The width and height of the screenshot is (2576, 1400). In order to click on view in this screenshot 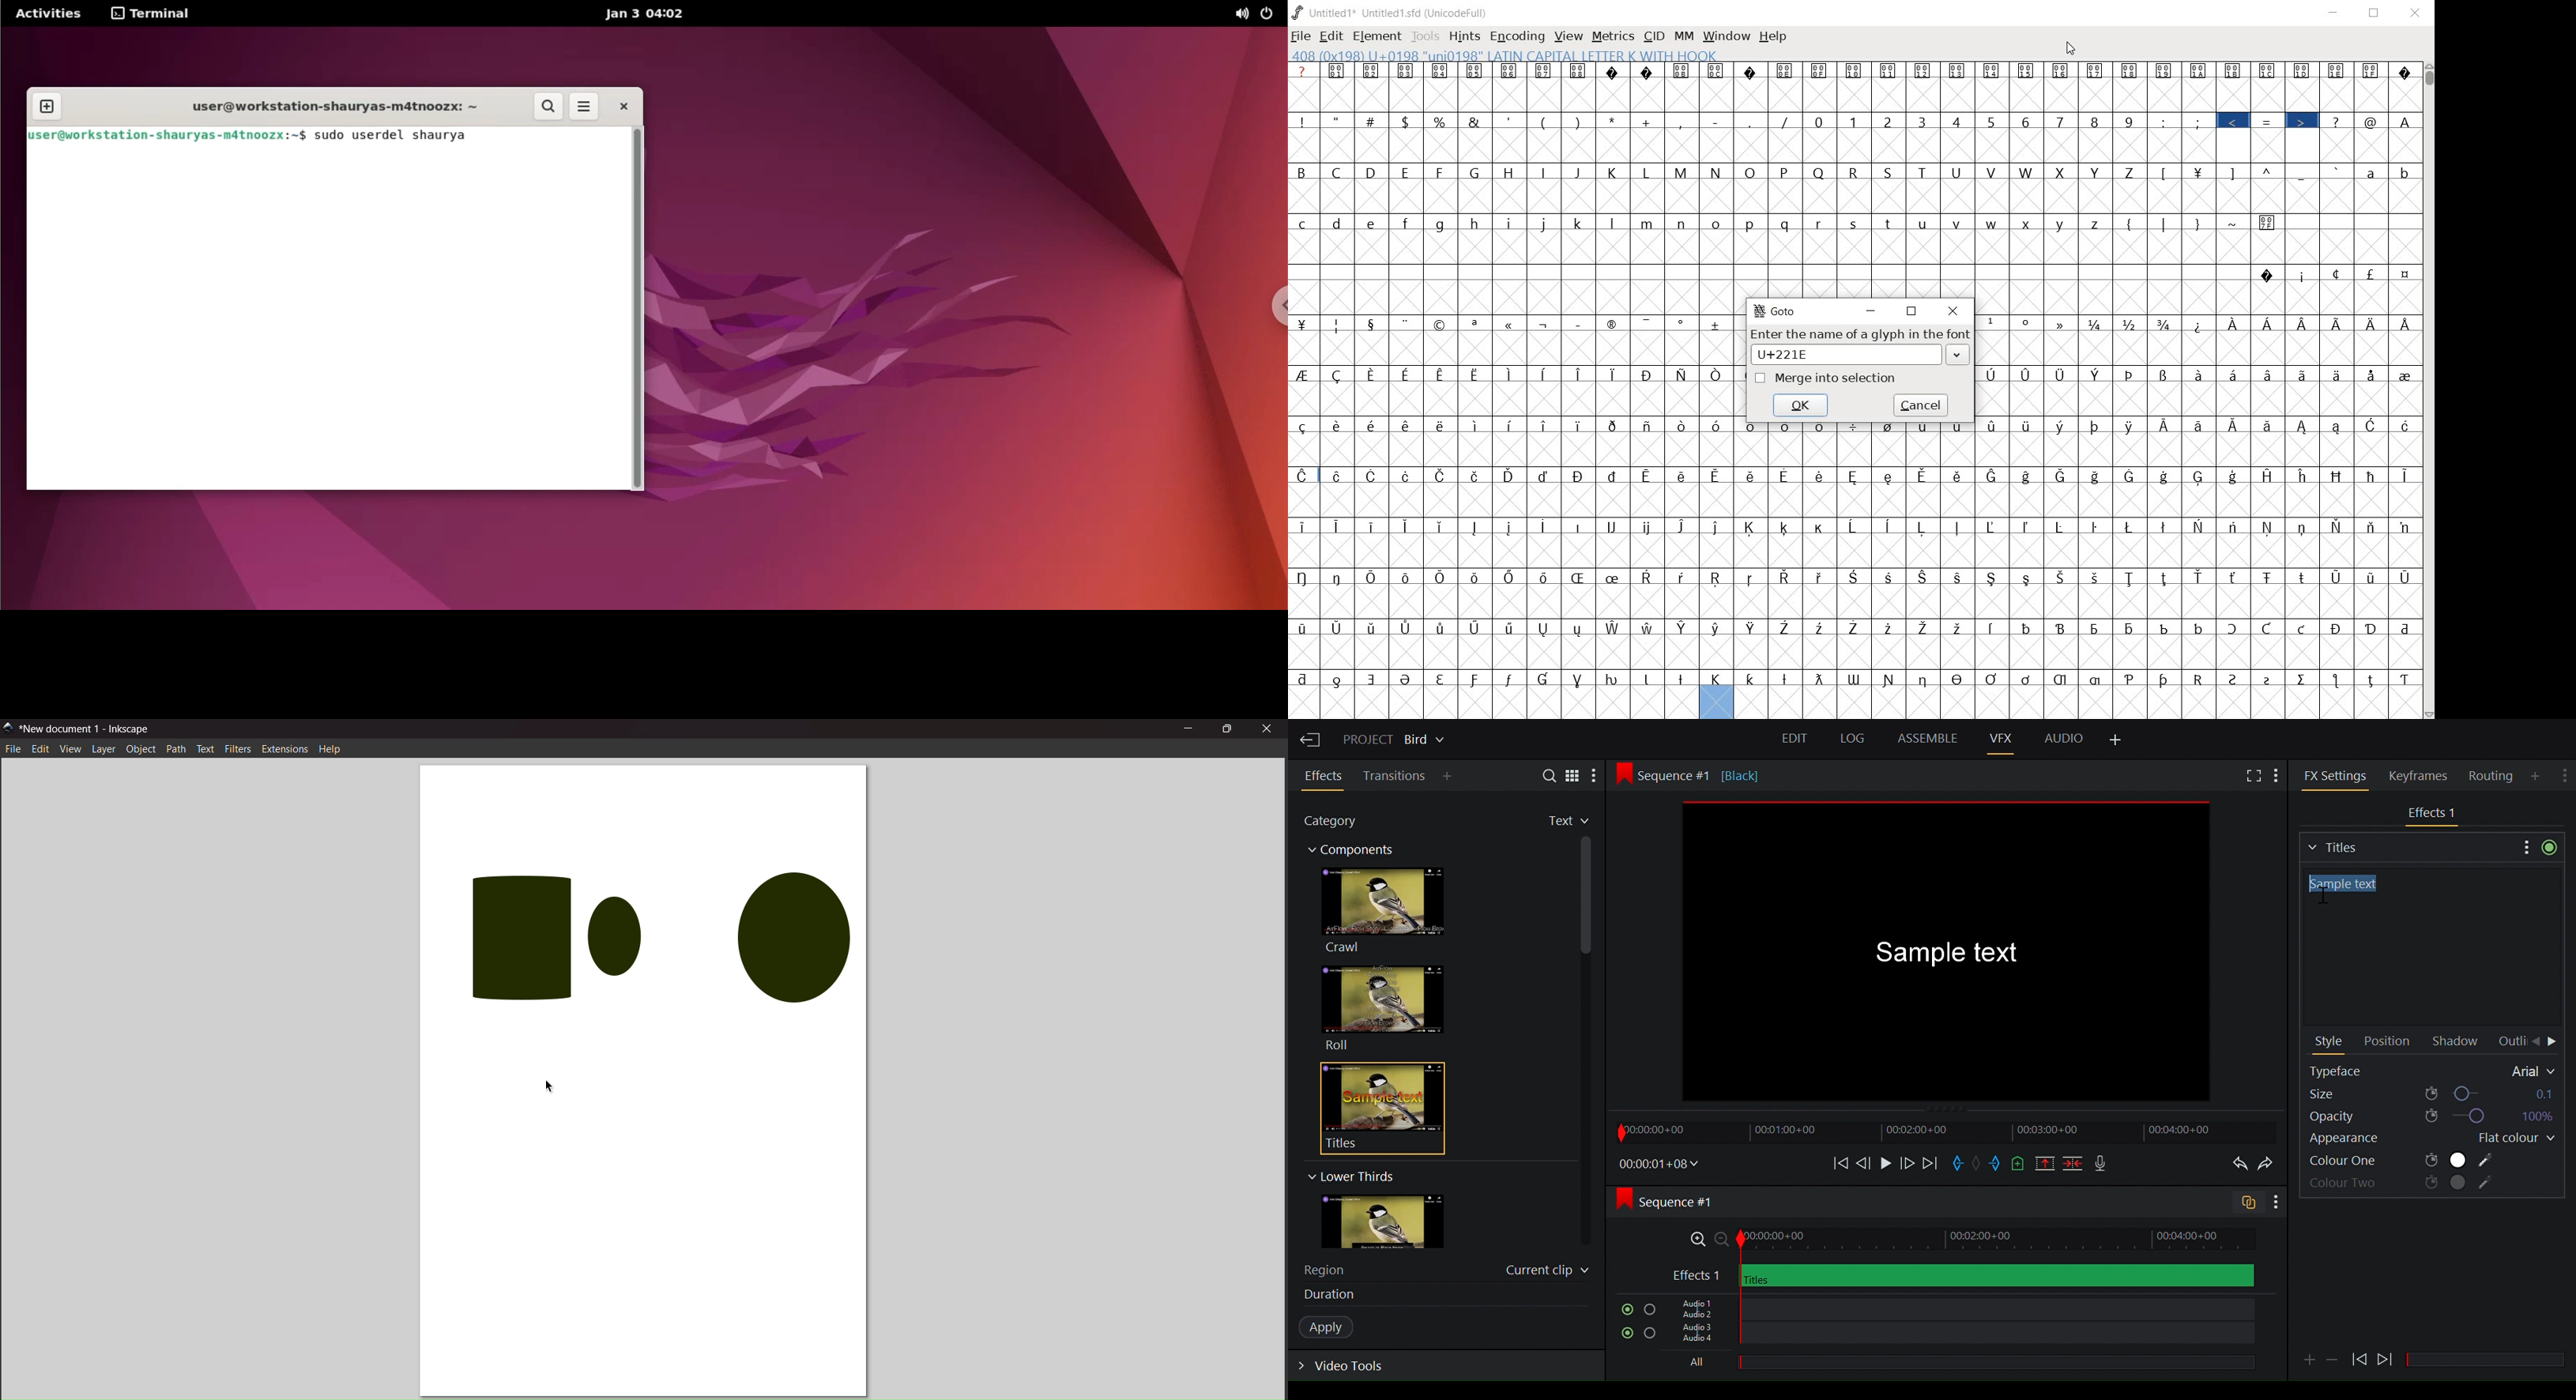, I will do `click(70, 750)`.